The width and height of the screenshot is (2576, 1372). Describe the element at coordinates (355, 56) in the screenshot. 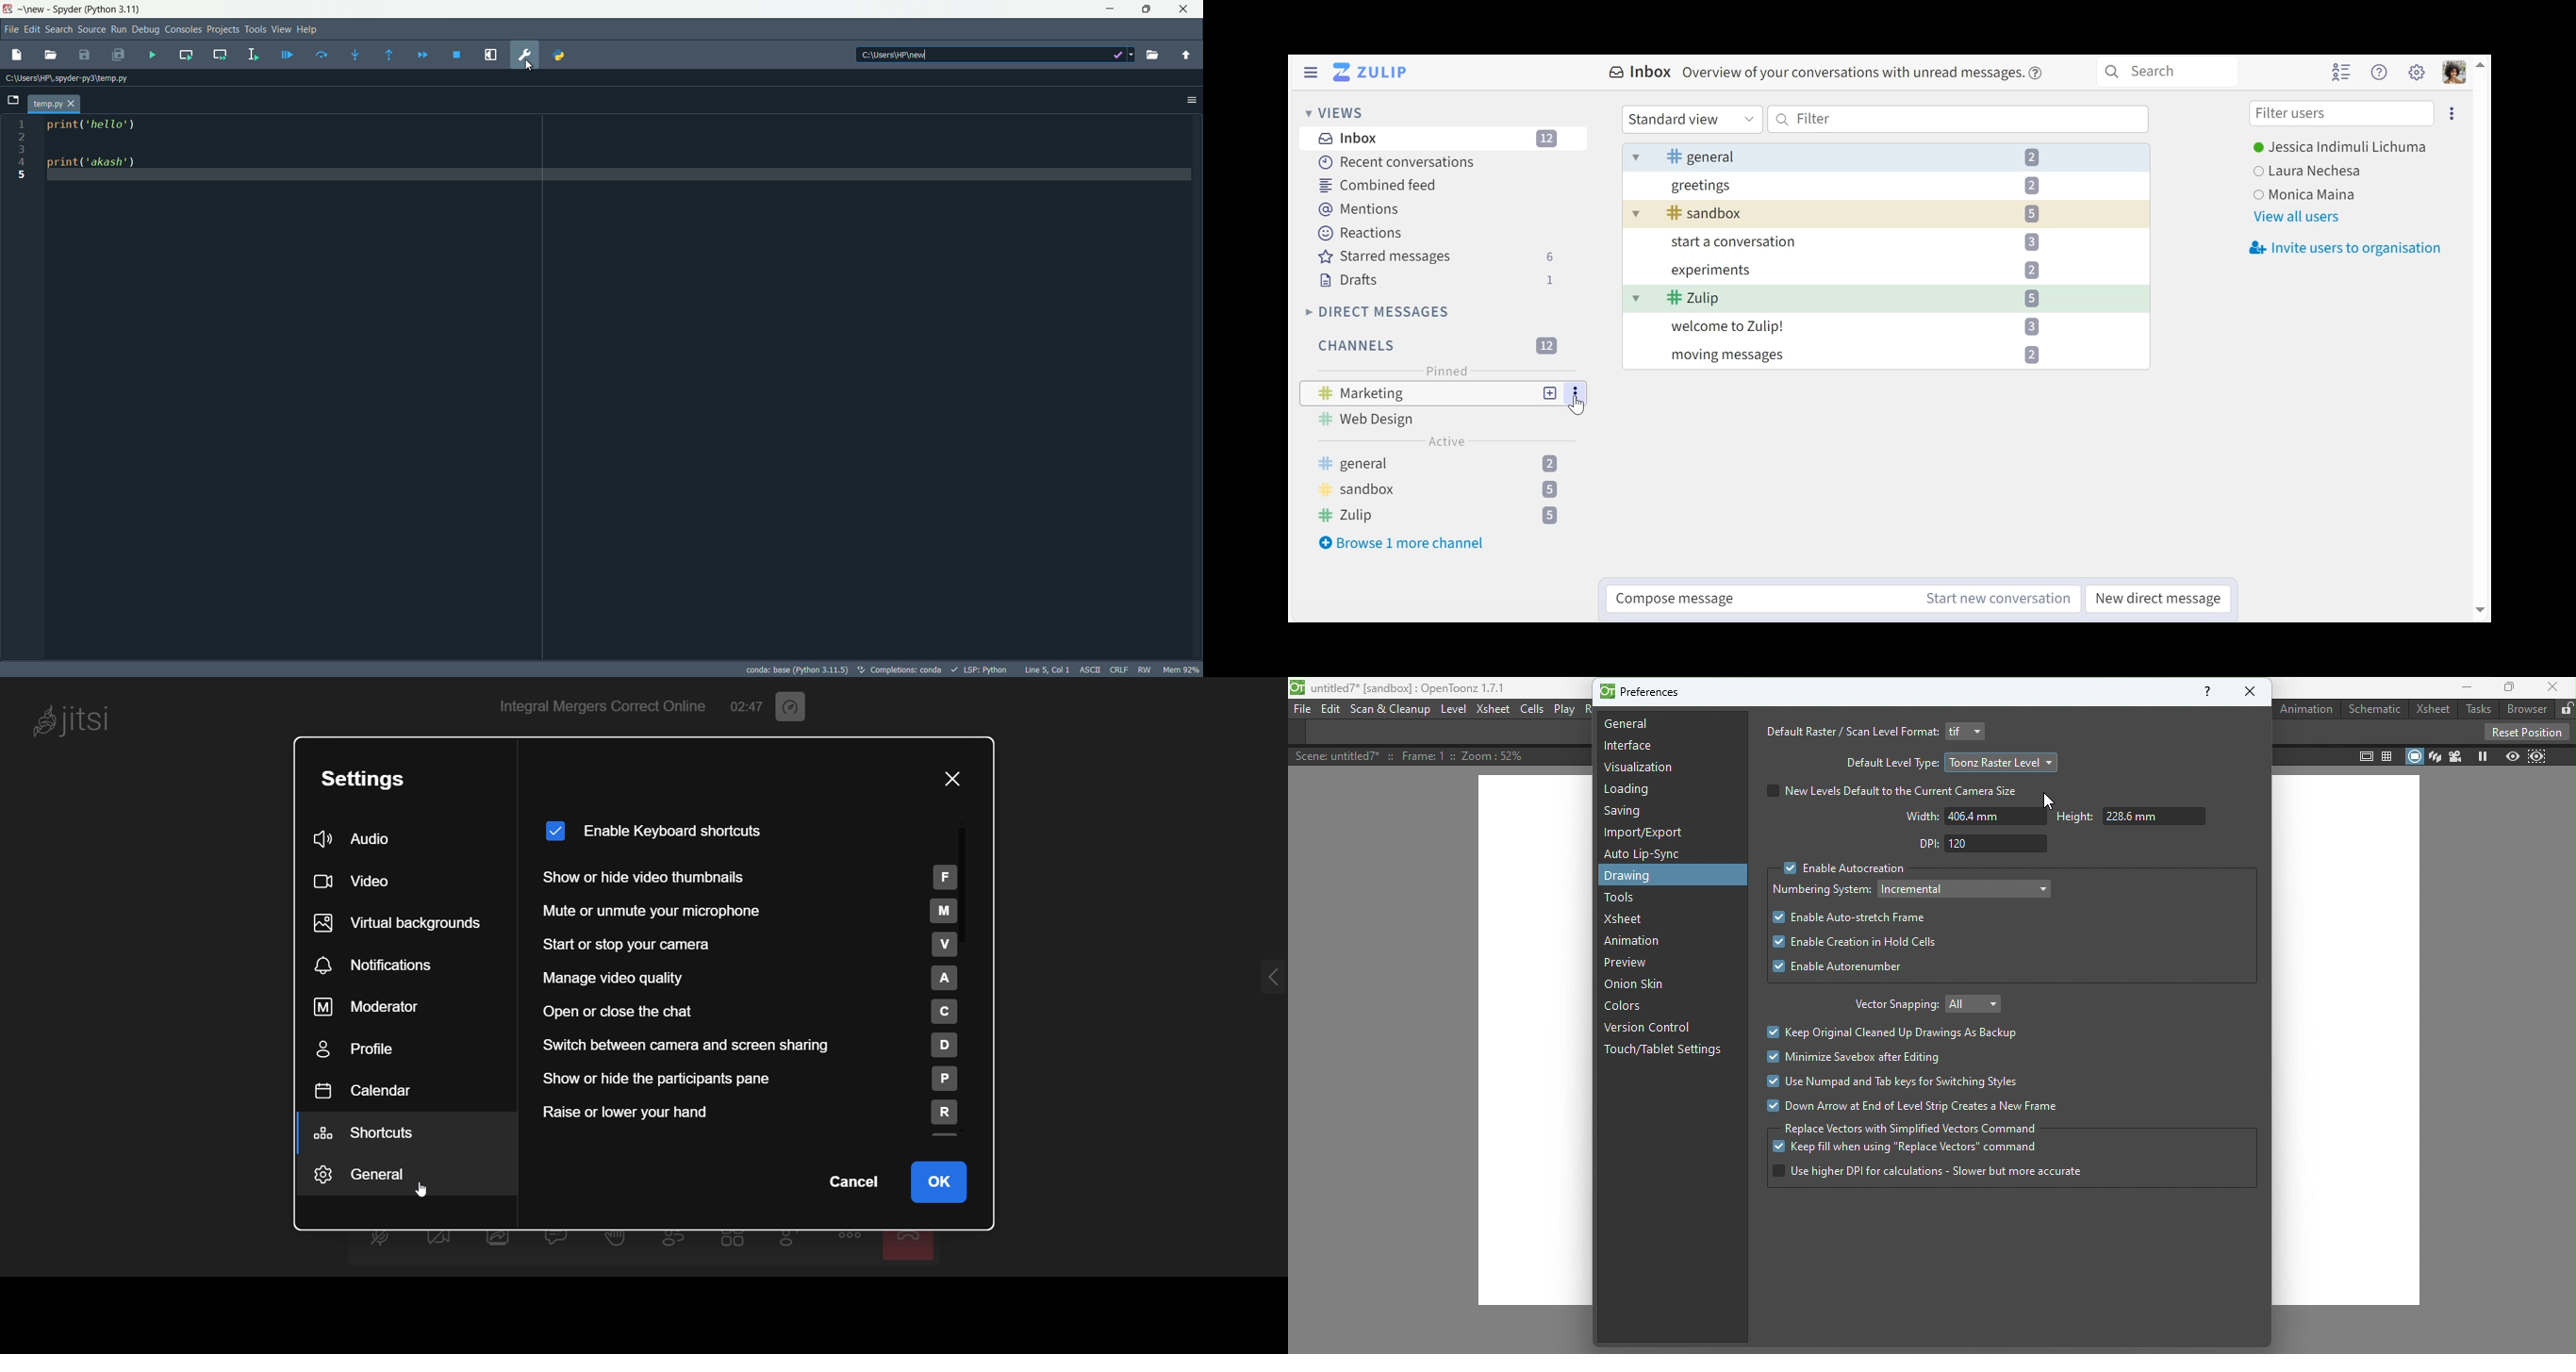

I see `step into function` at that location.